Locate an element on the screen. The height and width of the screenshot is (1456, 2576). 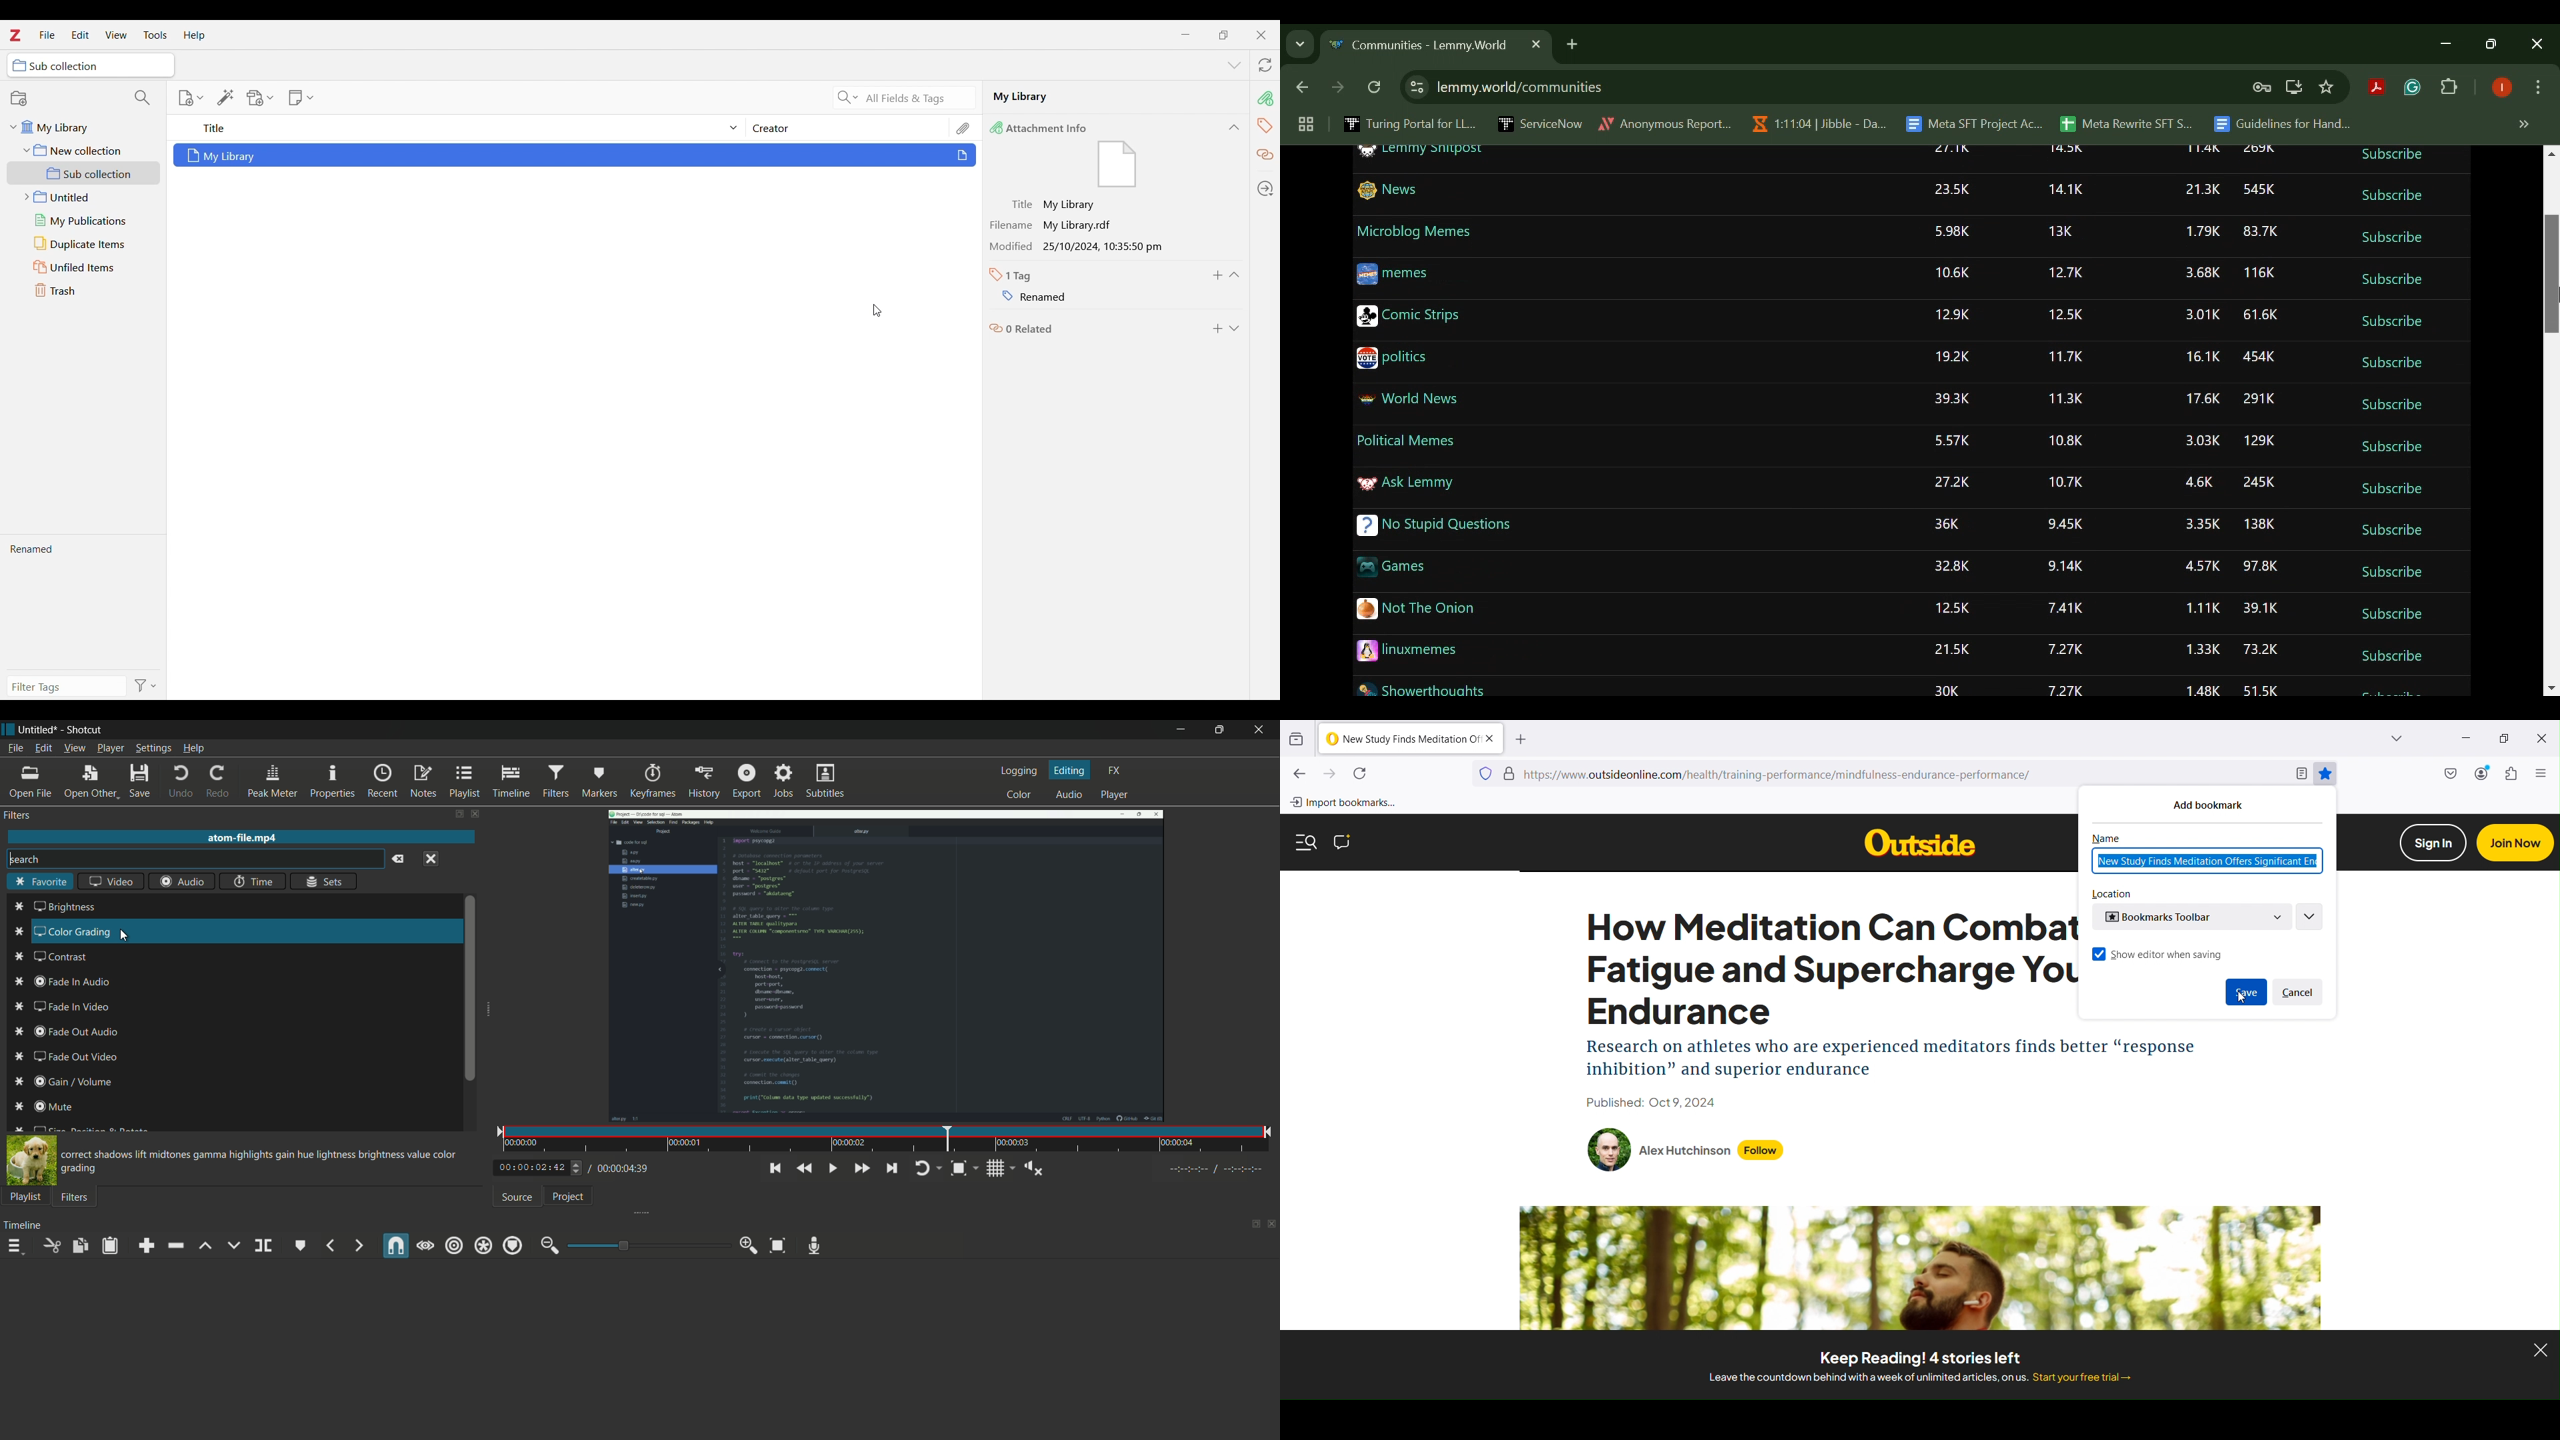
politics is located at coordinates (1394, 358).